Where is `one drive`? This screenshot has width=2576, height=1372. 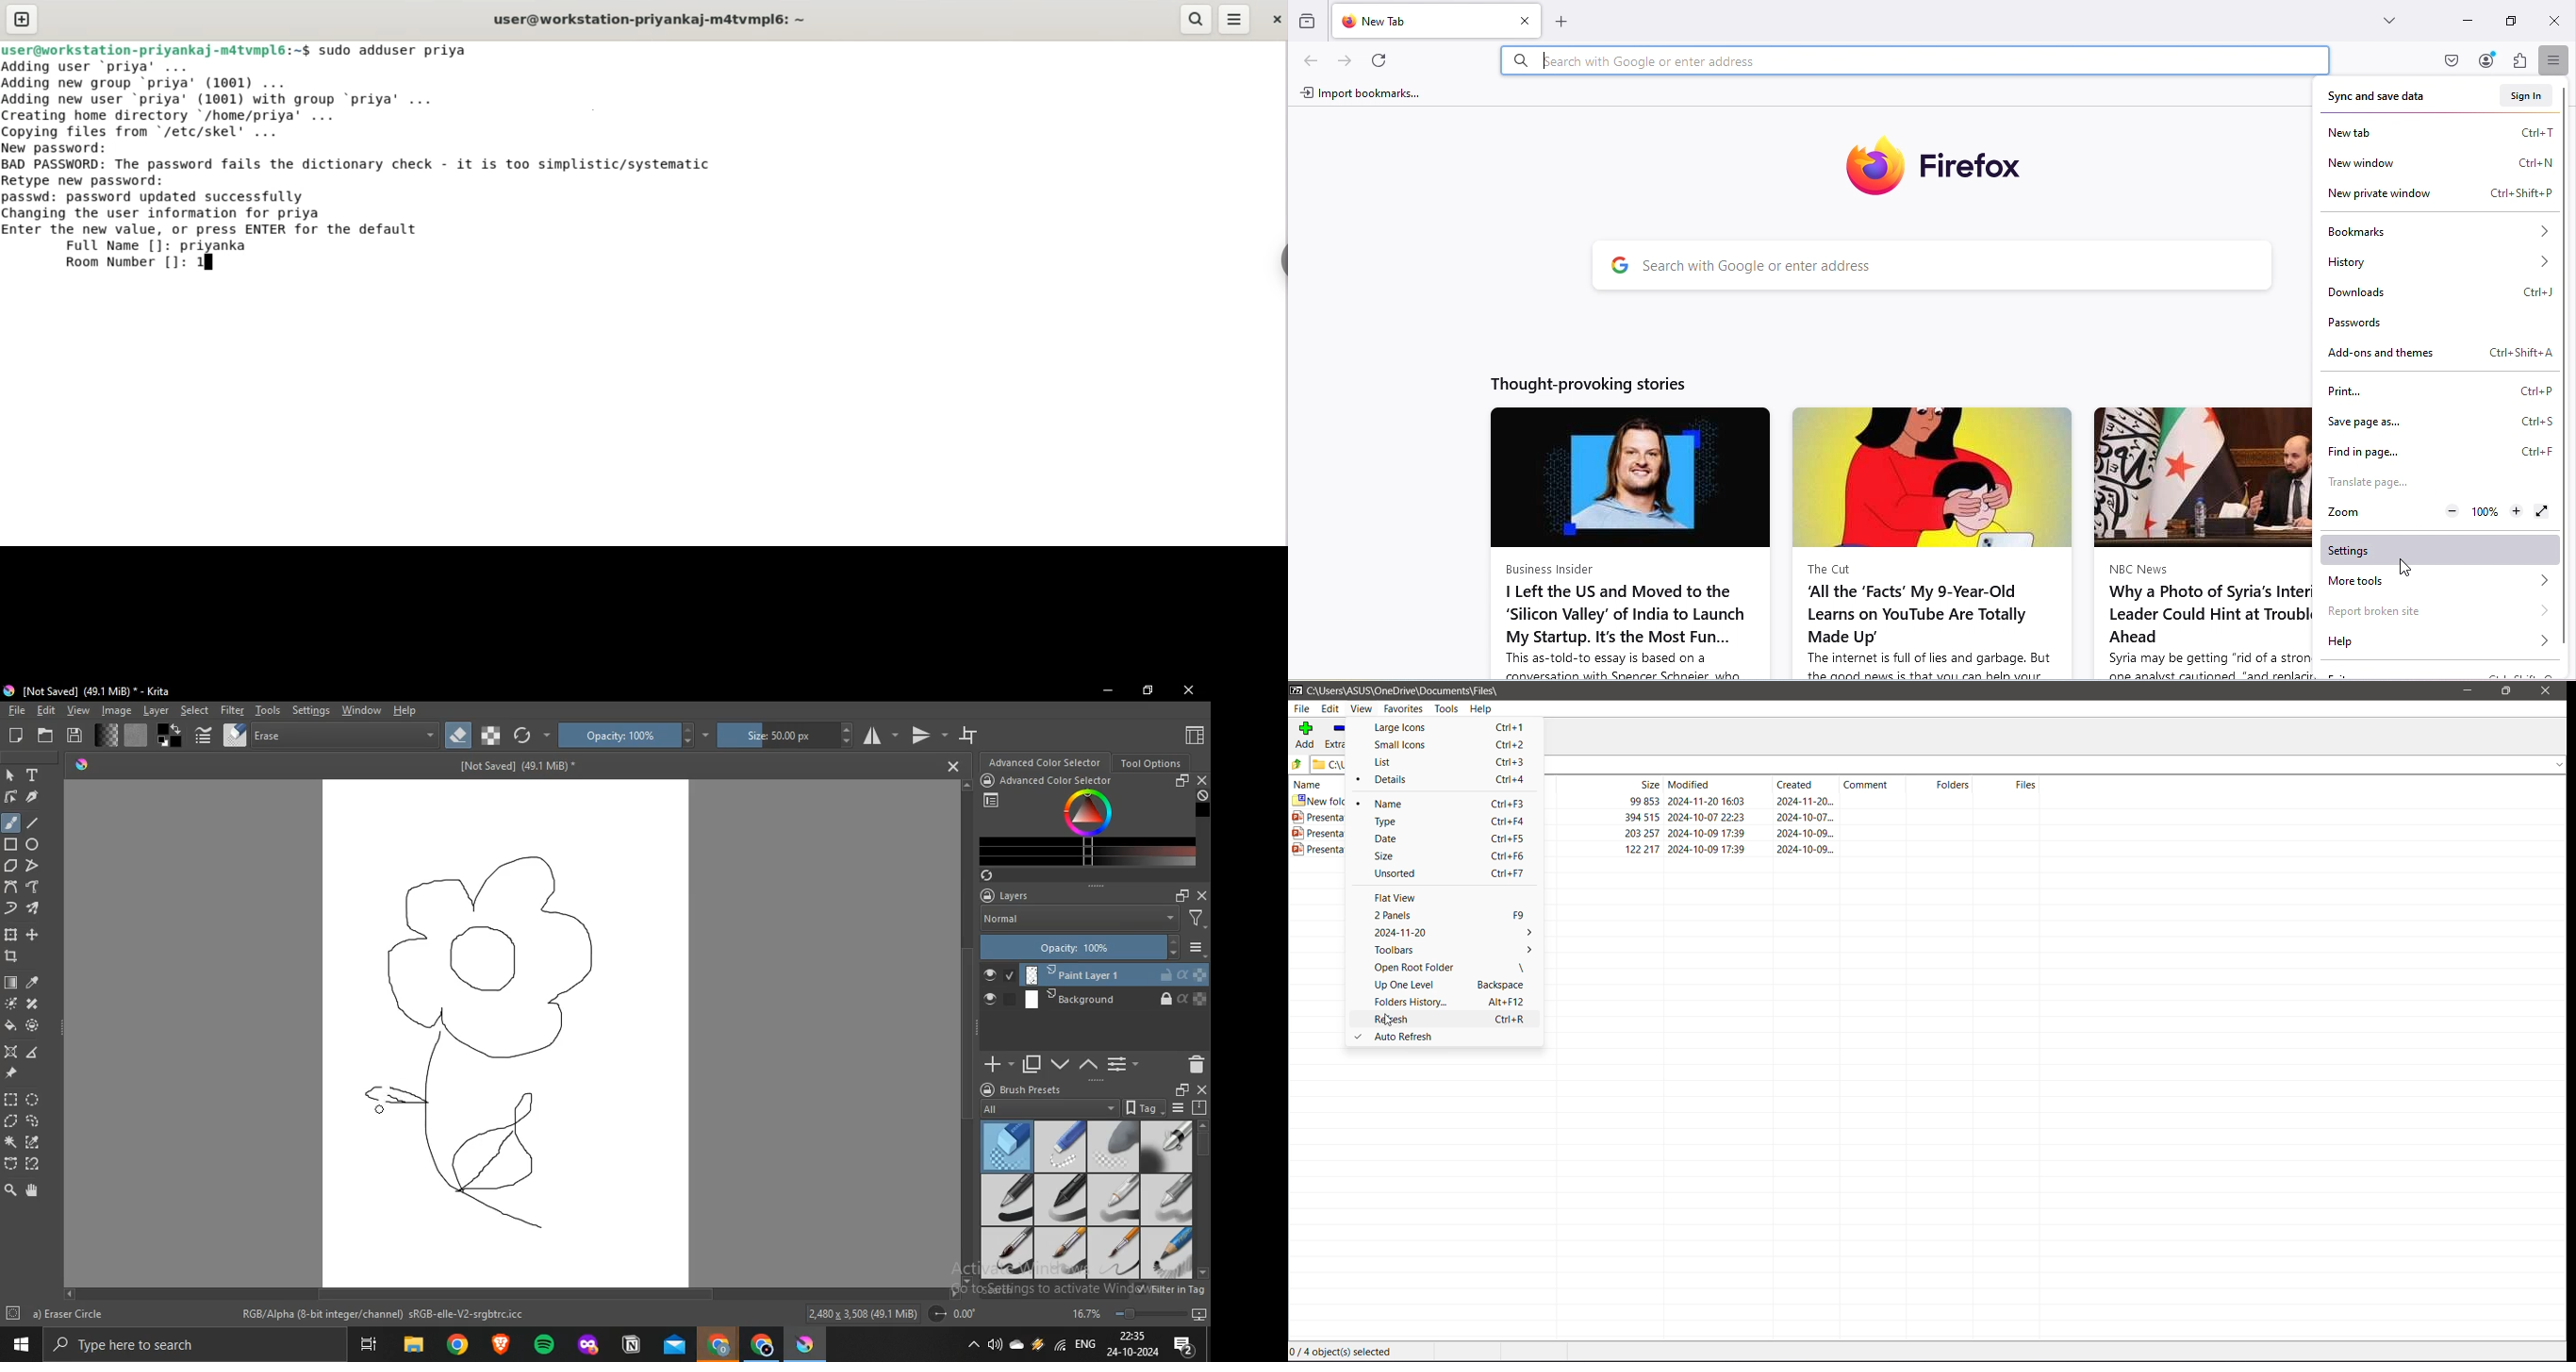 one drive is located at coordinates (1018, 1344).